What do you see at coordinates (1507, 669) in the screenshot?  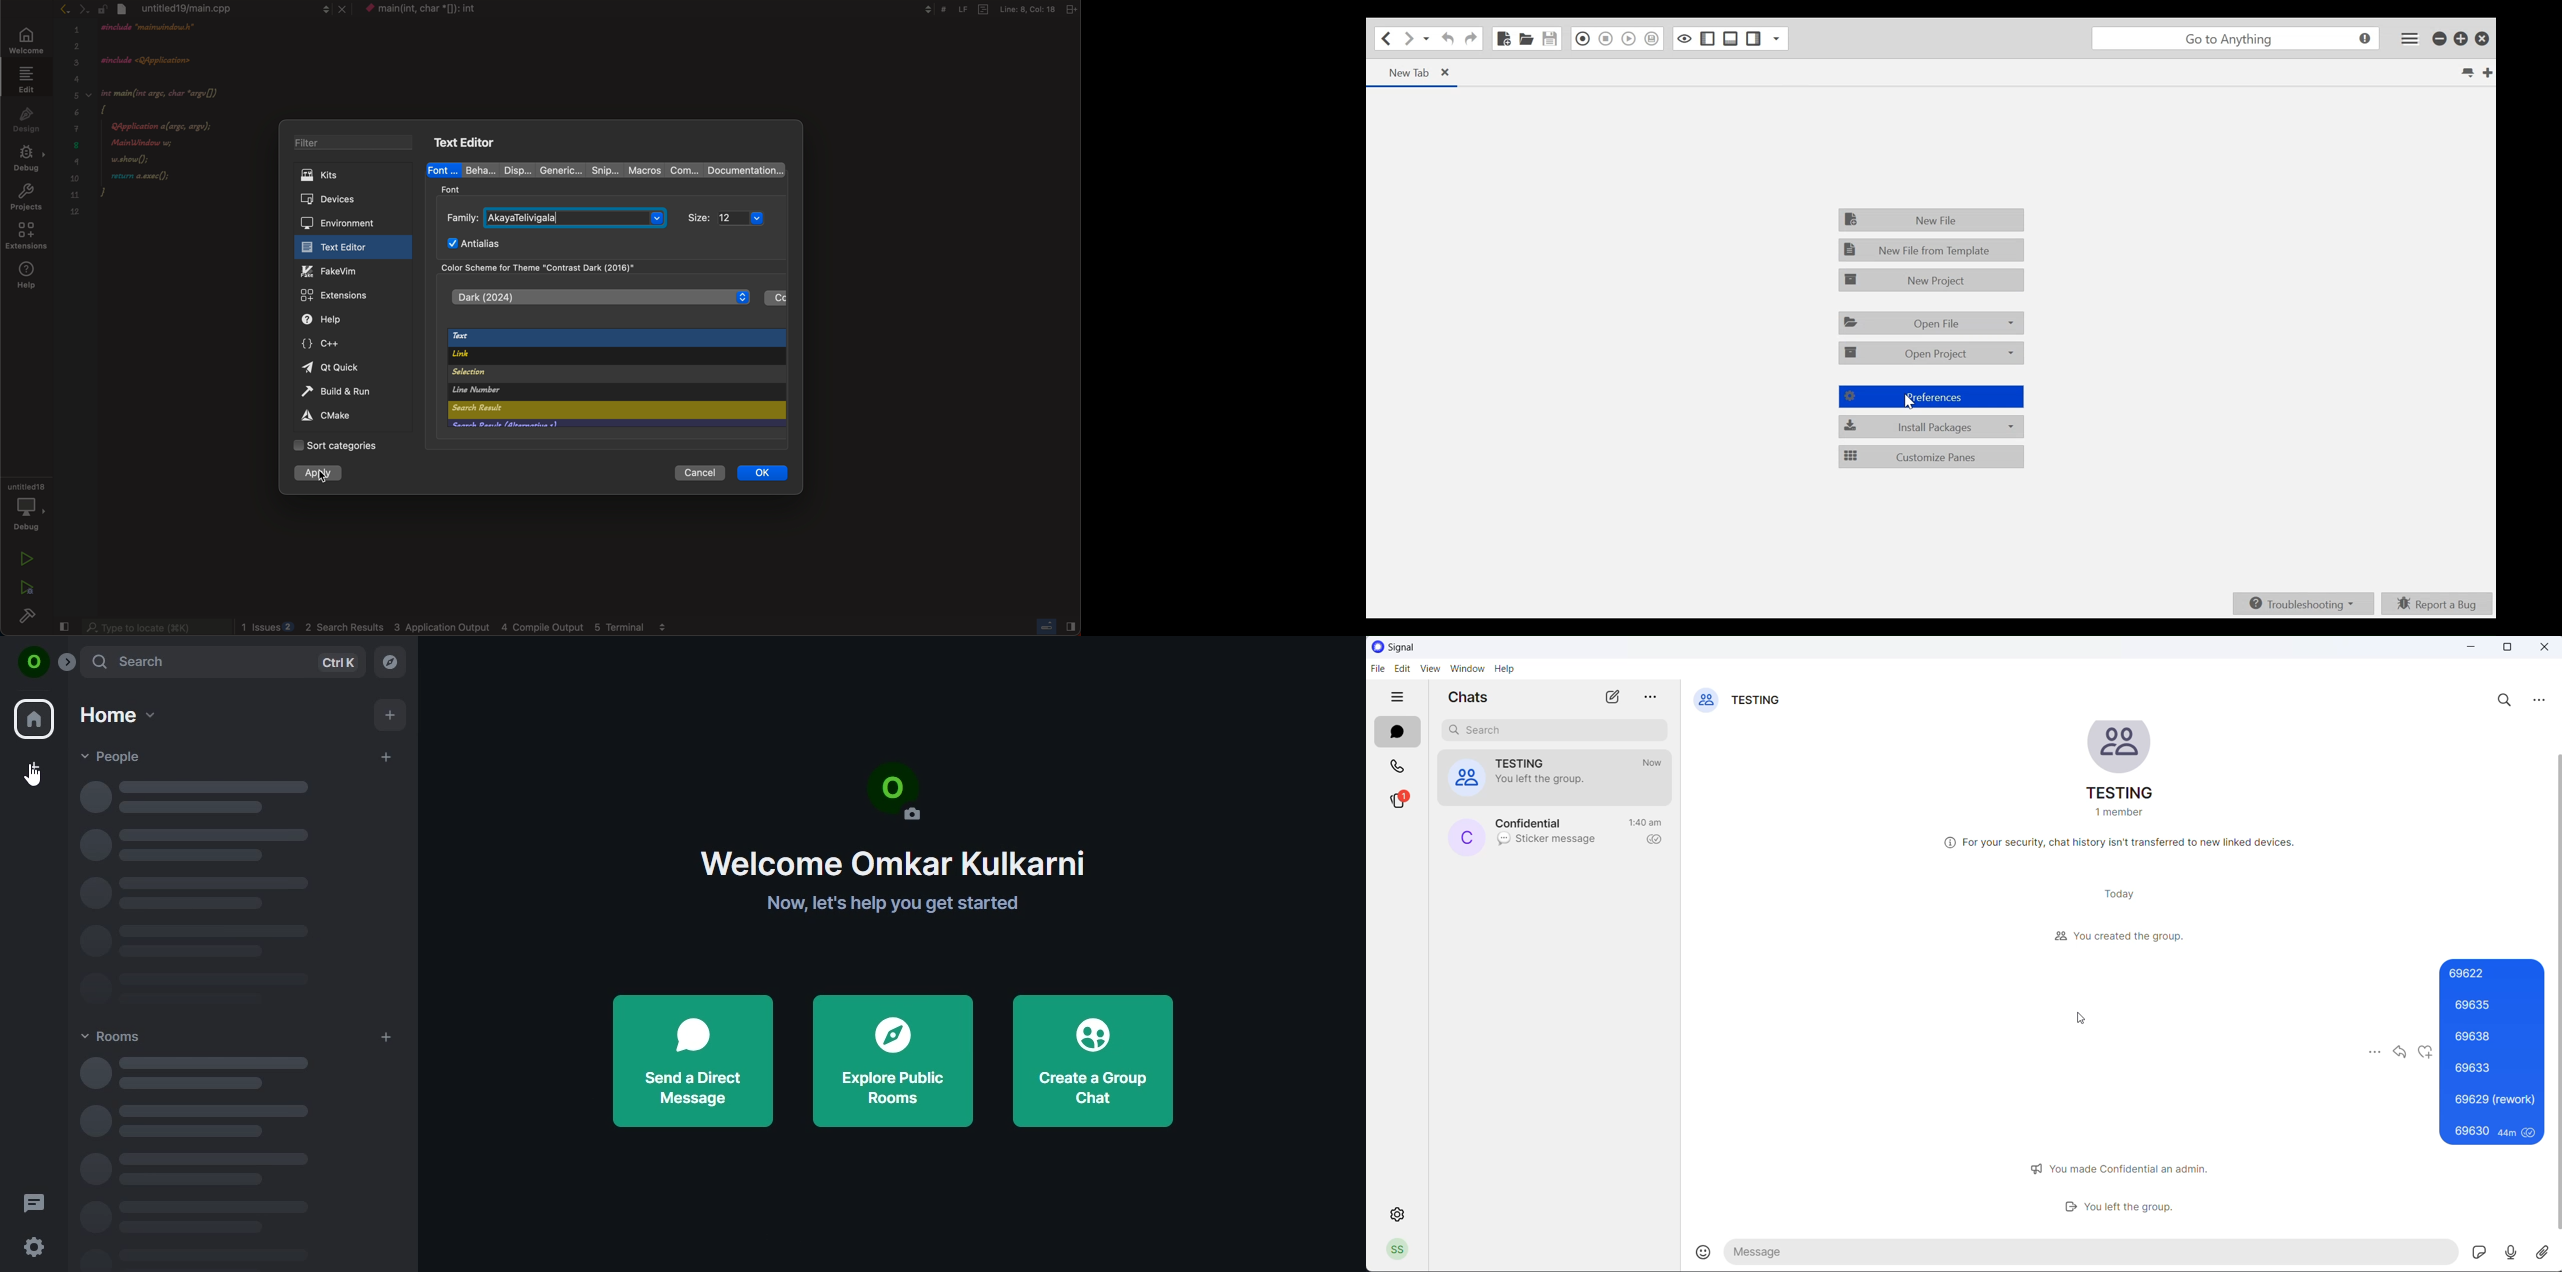 I see `help` at bounding box center [1507, 669].